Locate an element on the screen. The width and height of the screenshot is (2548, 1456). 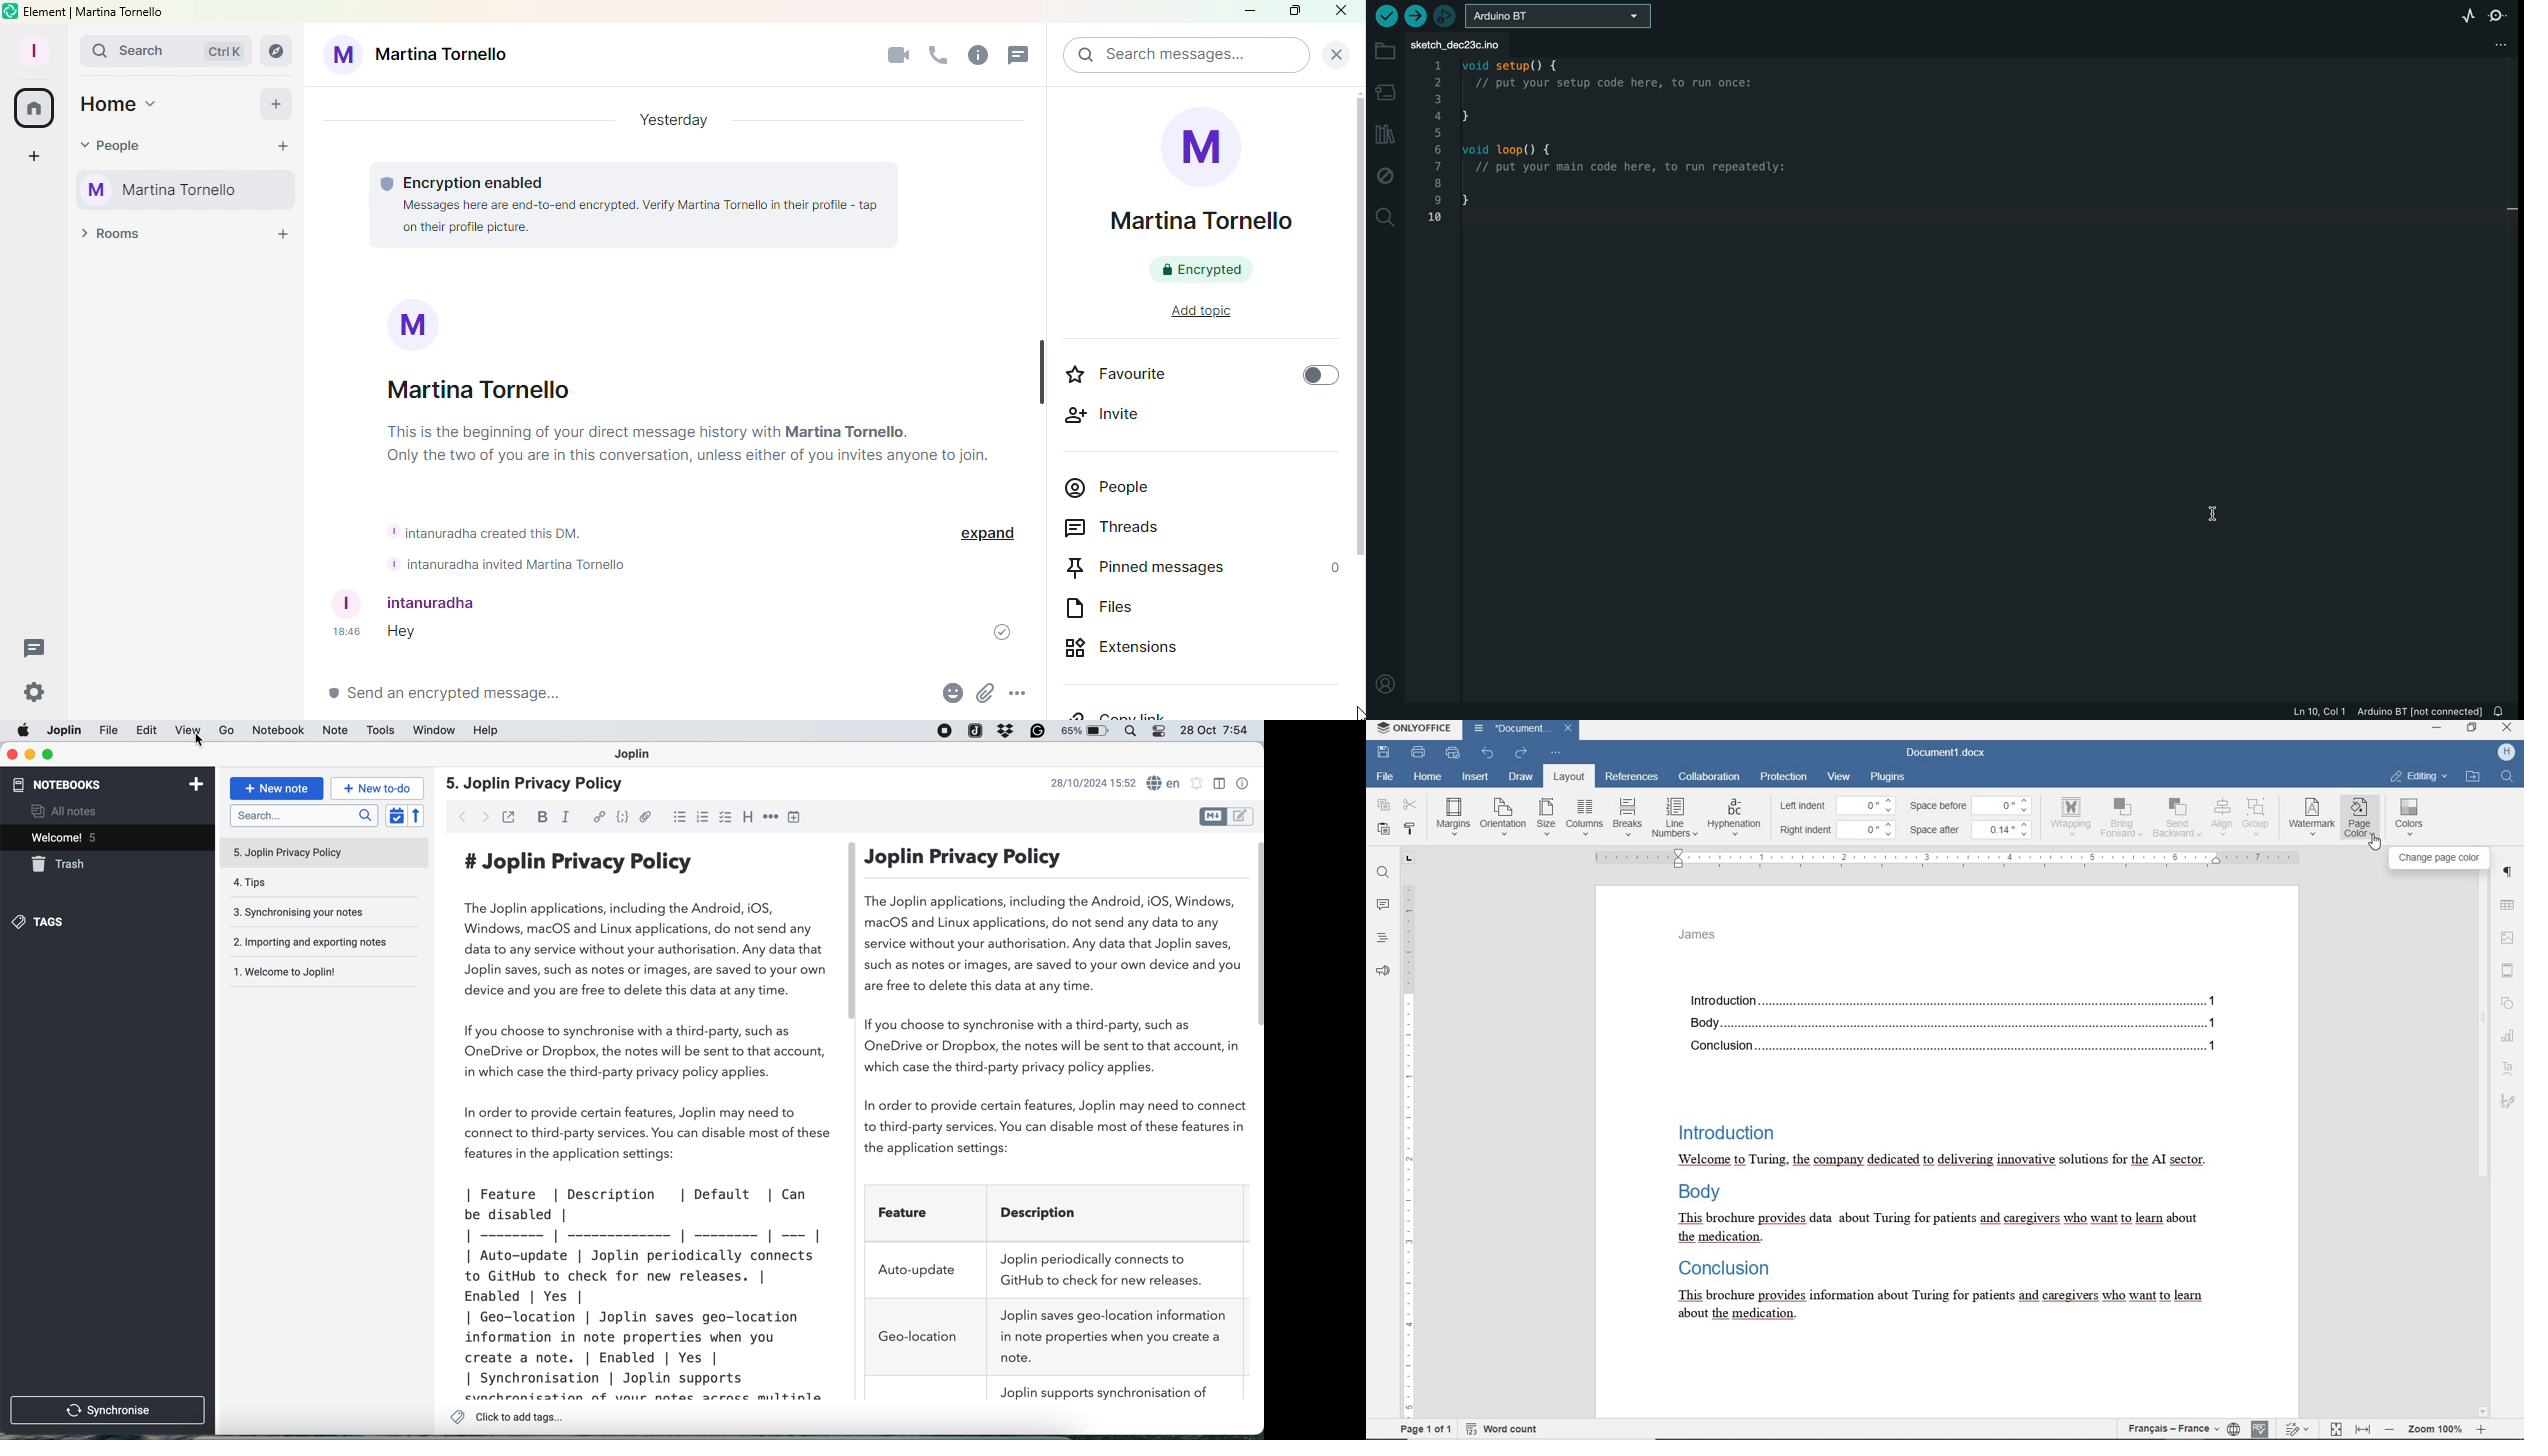
navigation buttons is located at coordinates (474, 816).